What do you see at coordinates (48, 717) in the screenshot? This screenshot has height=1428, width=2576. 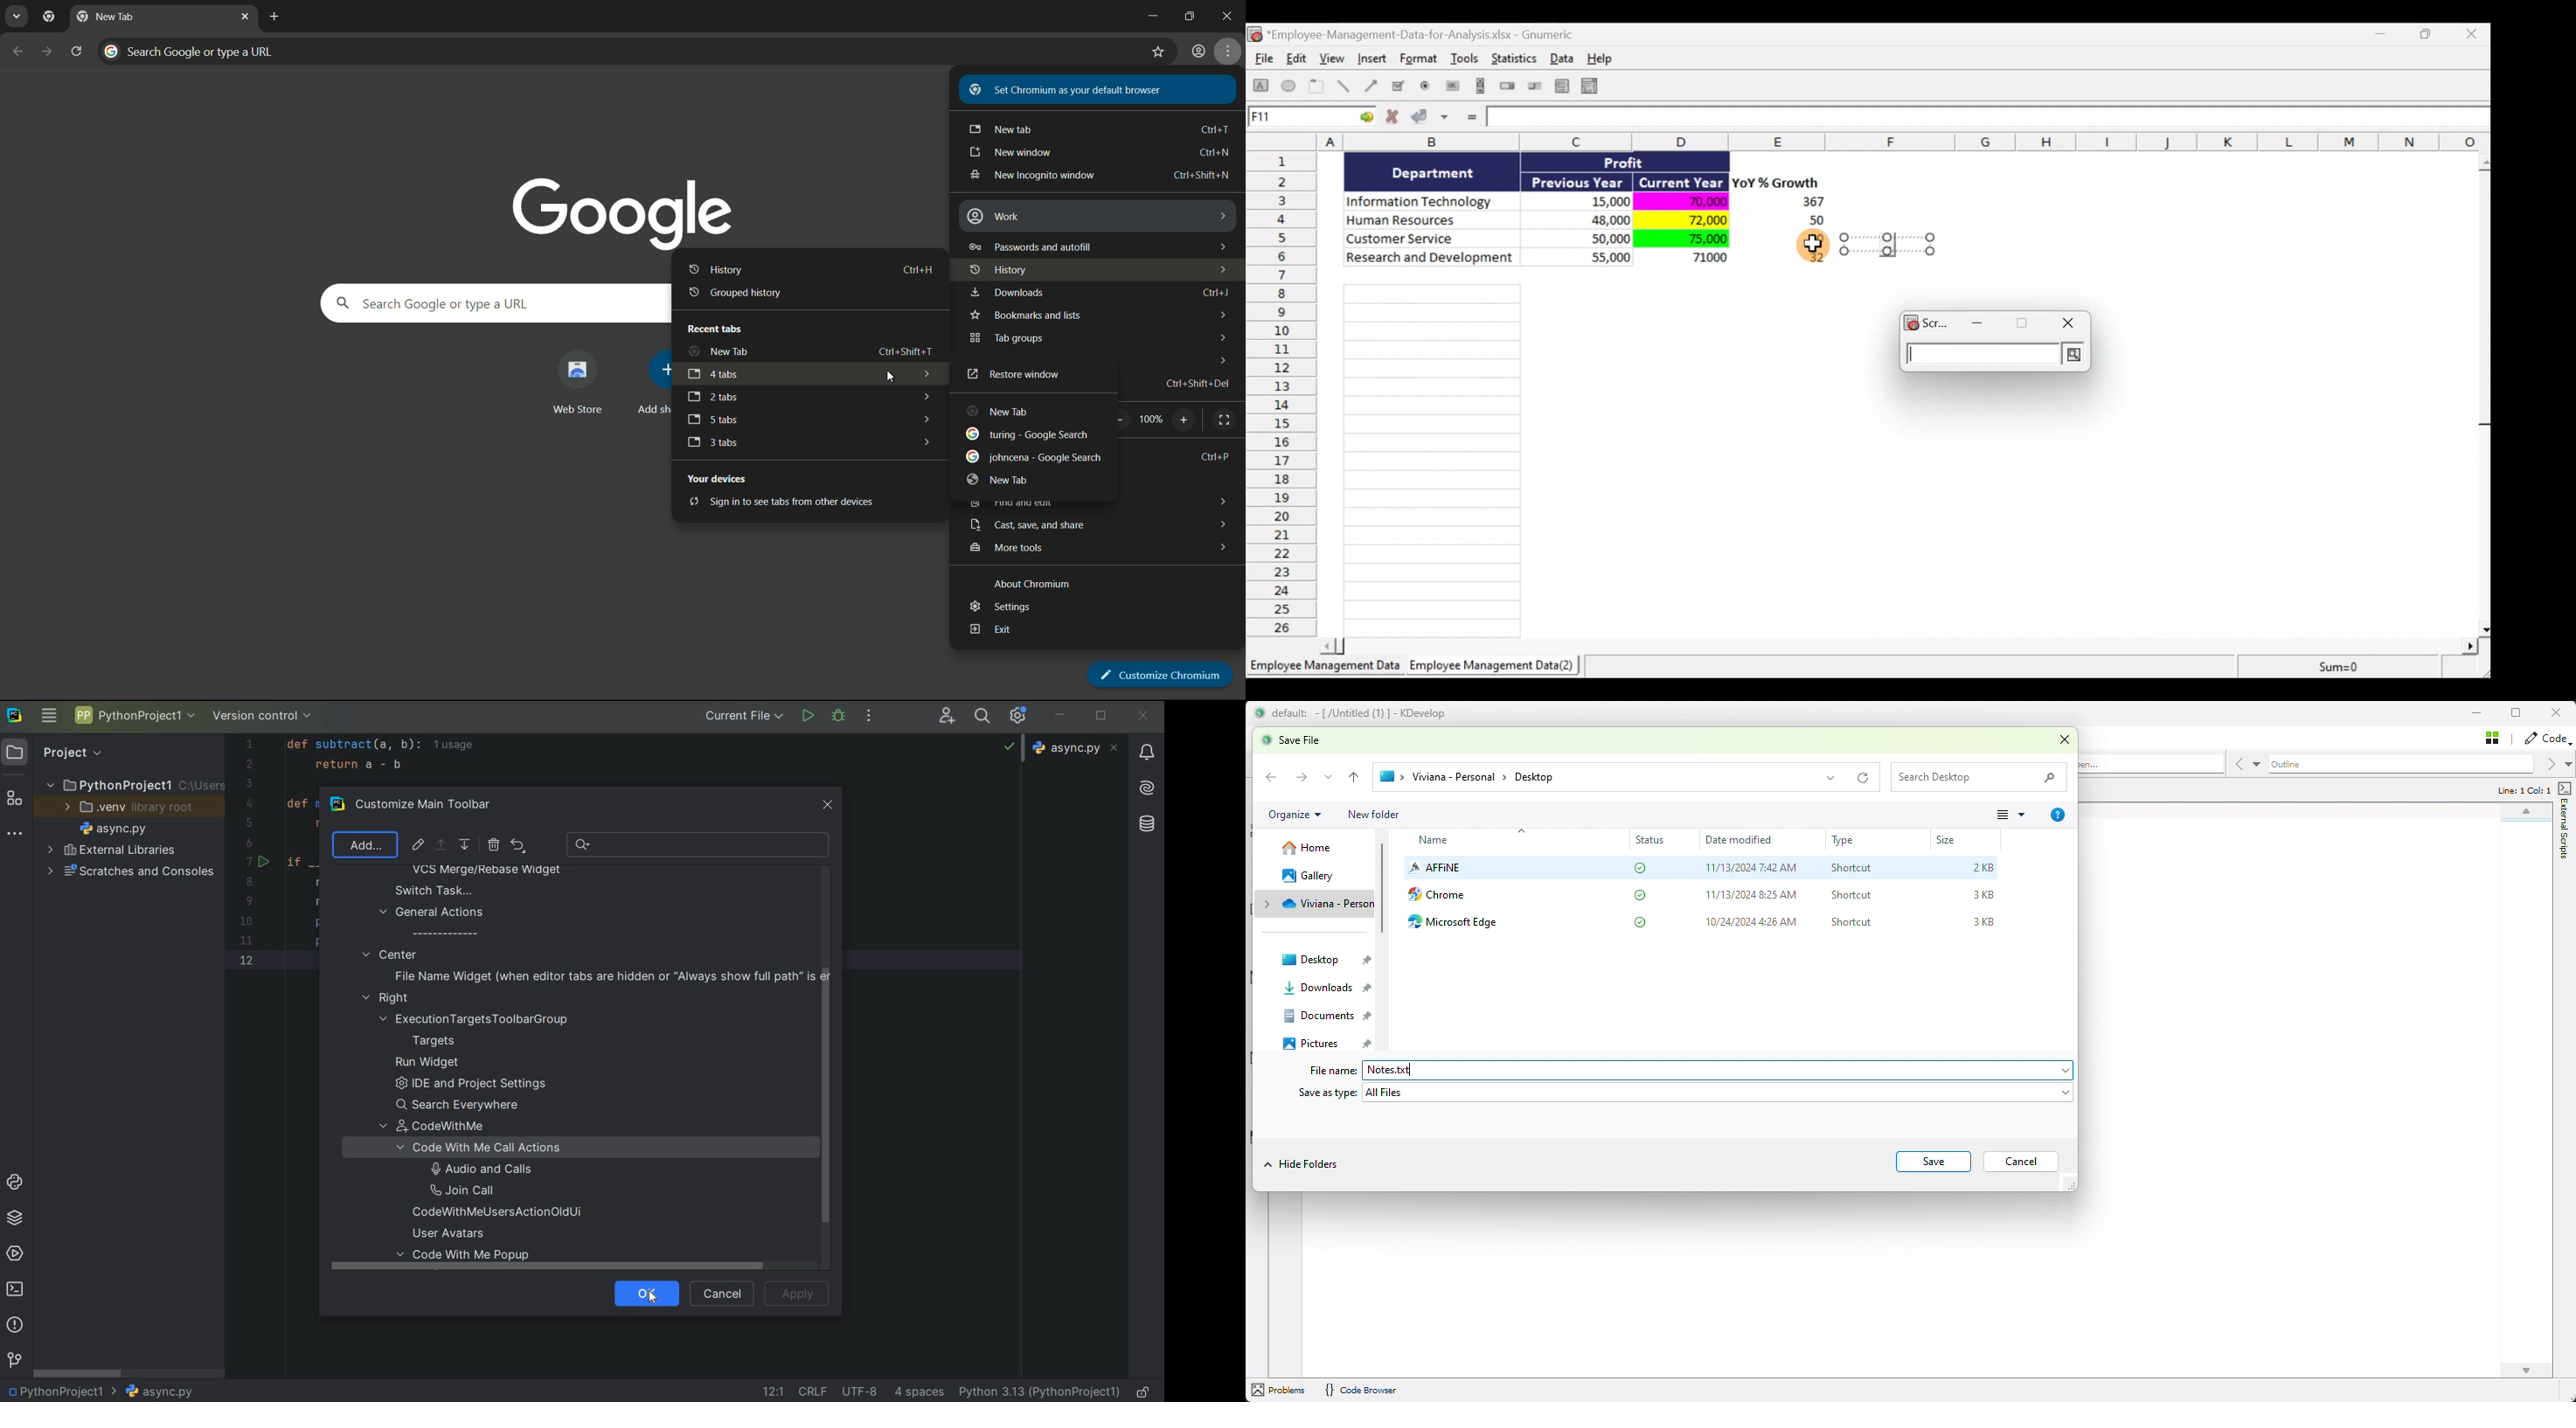 I see `MAIN MENU` at bounding box center [48, 717].